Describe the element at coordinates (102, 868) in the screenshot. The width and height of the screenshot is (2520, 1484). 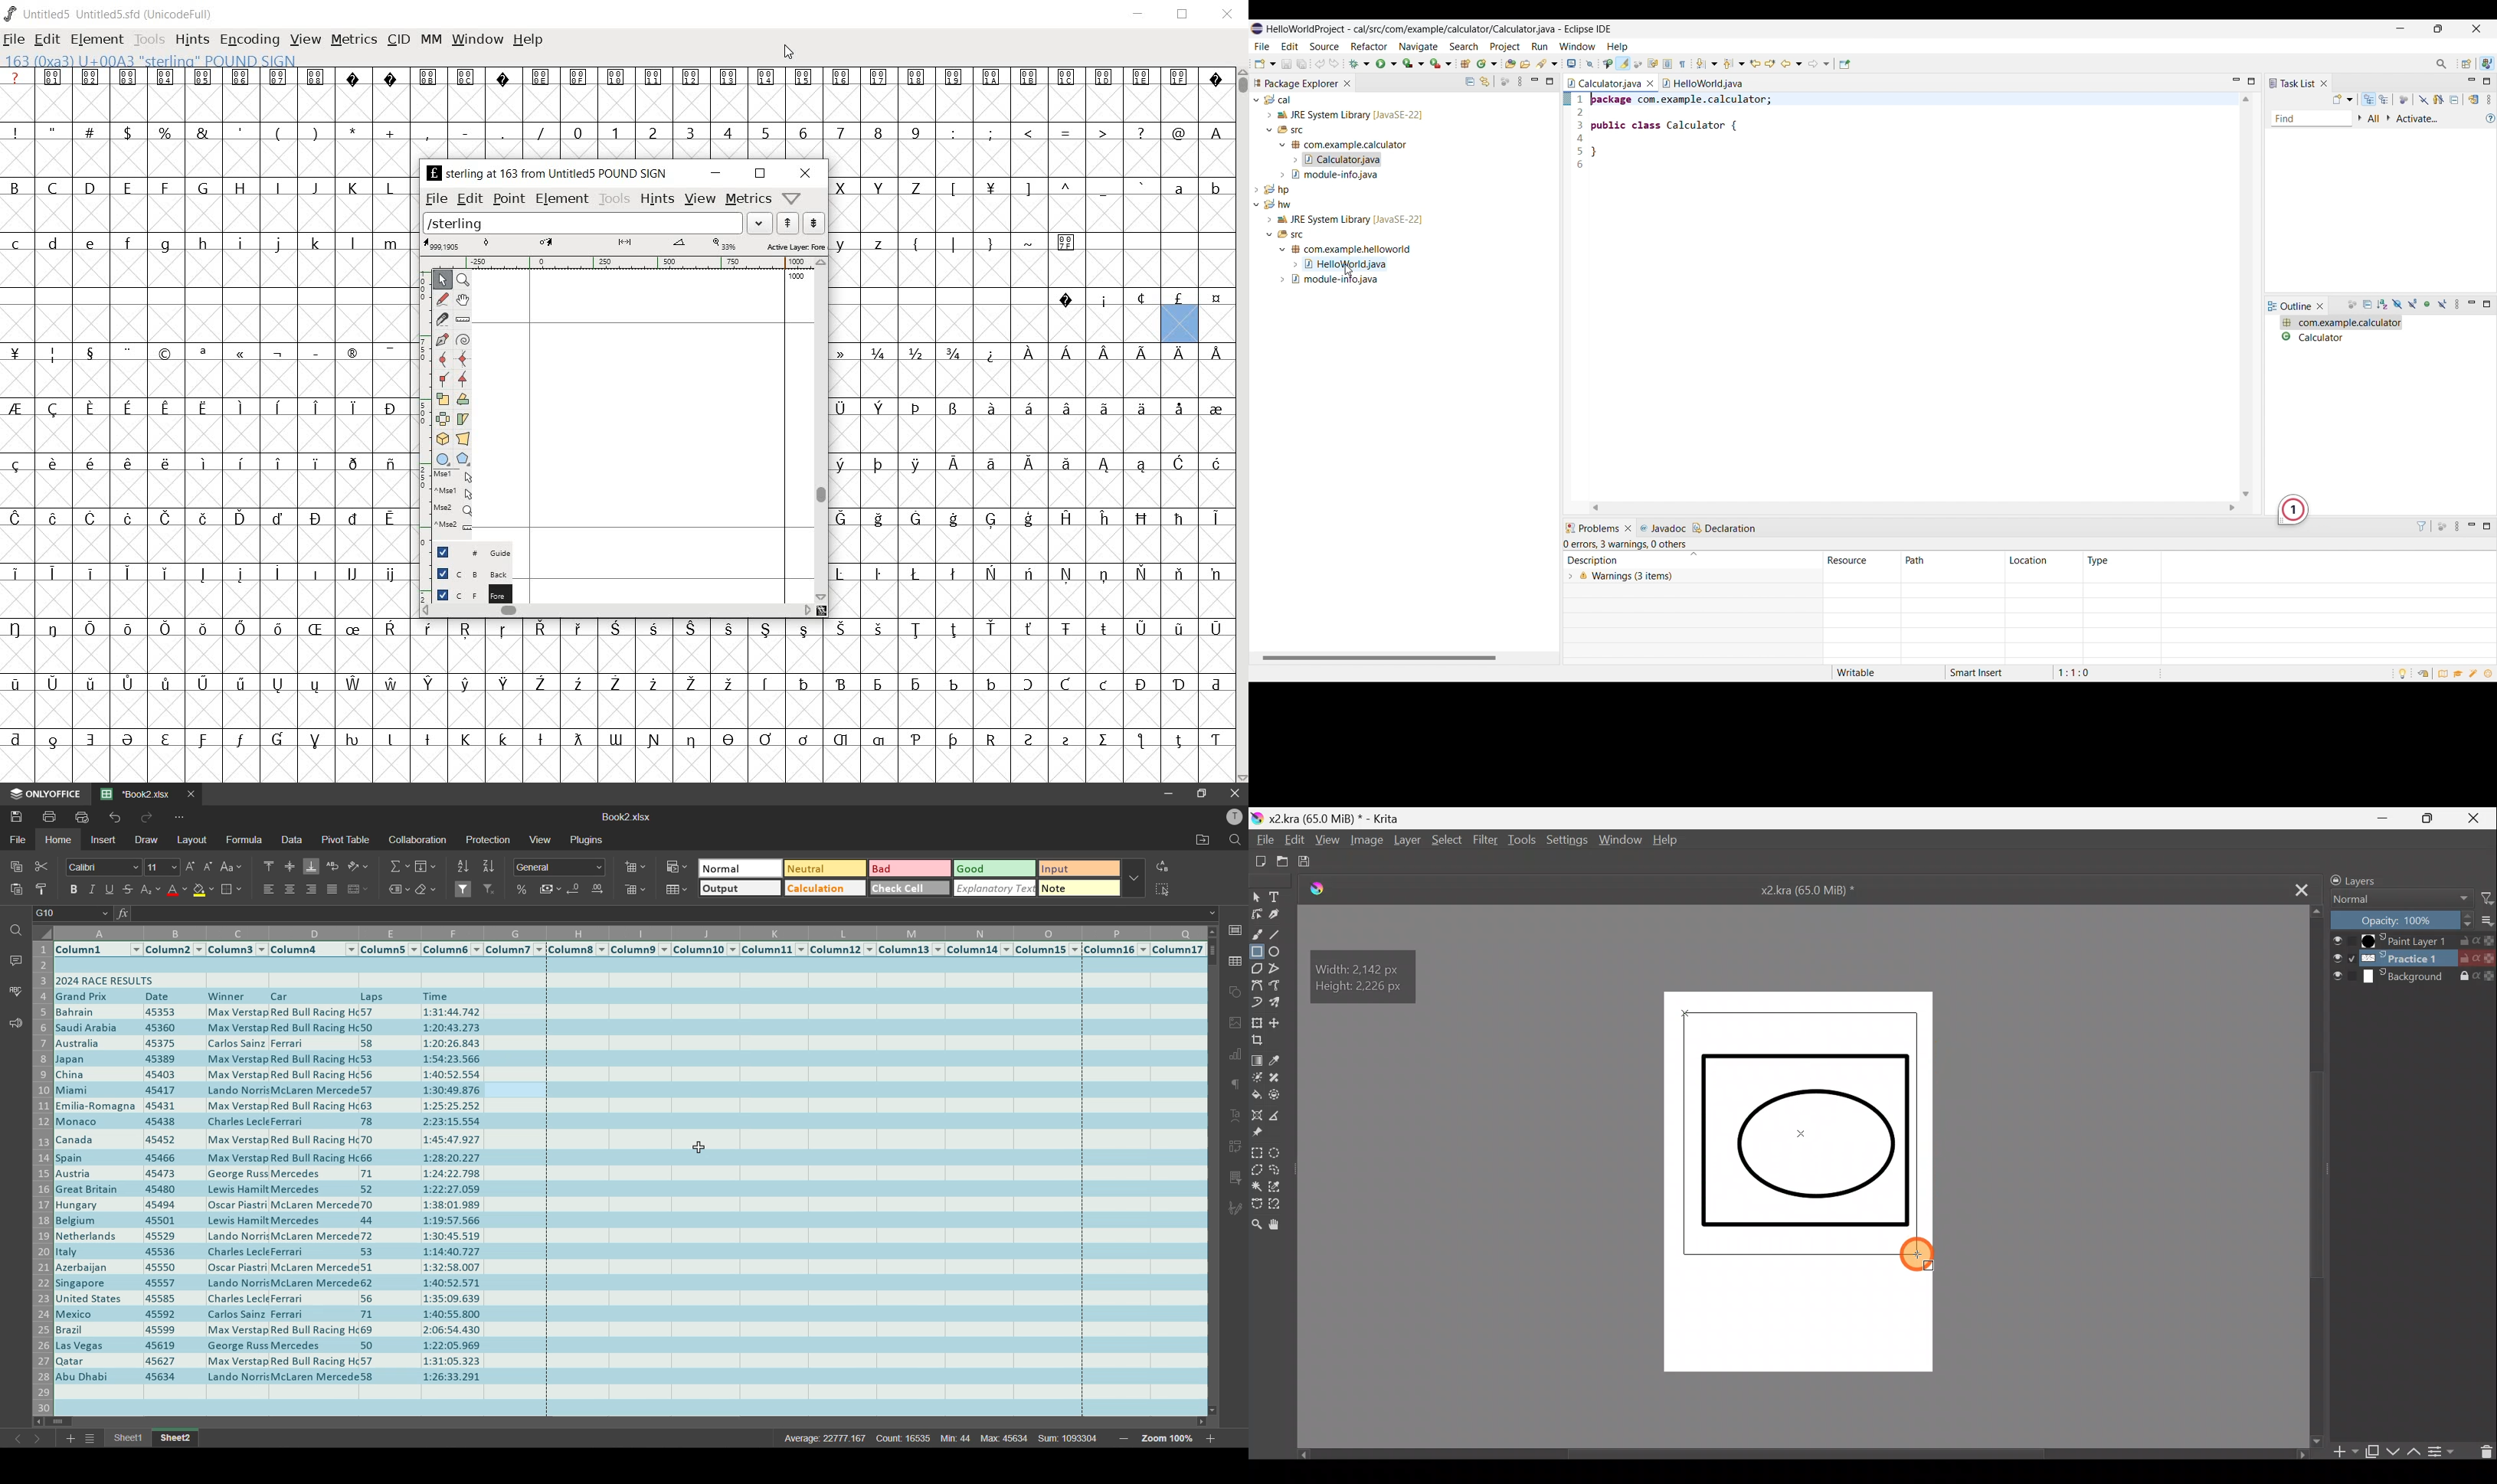
I see `font style` at that location.